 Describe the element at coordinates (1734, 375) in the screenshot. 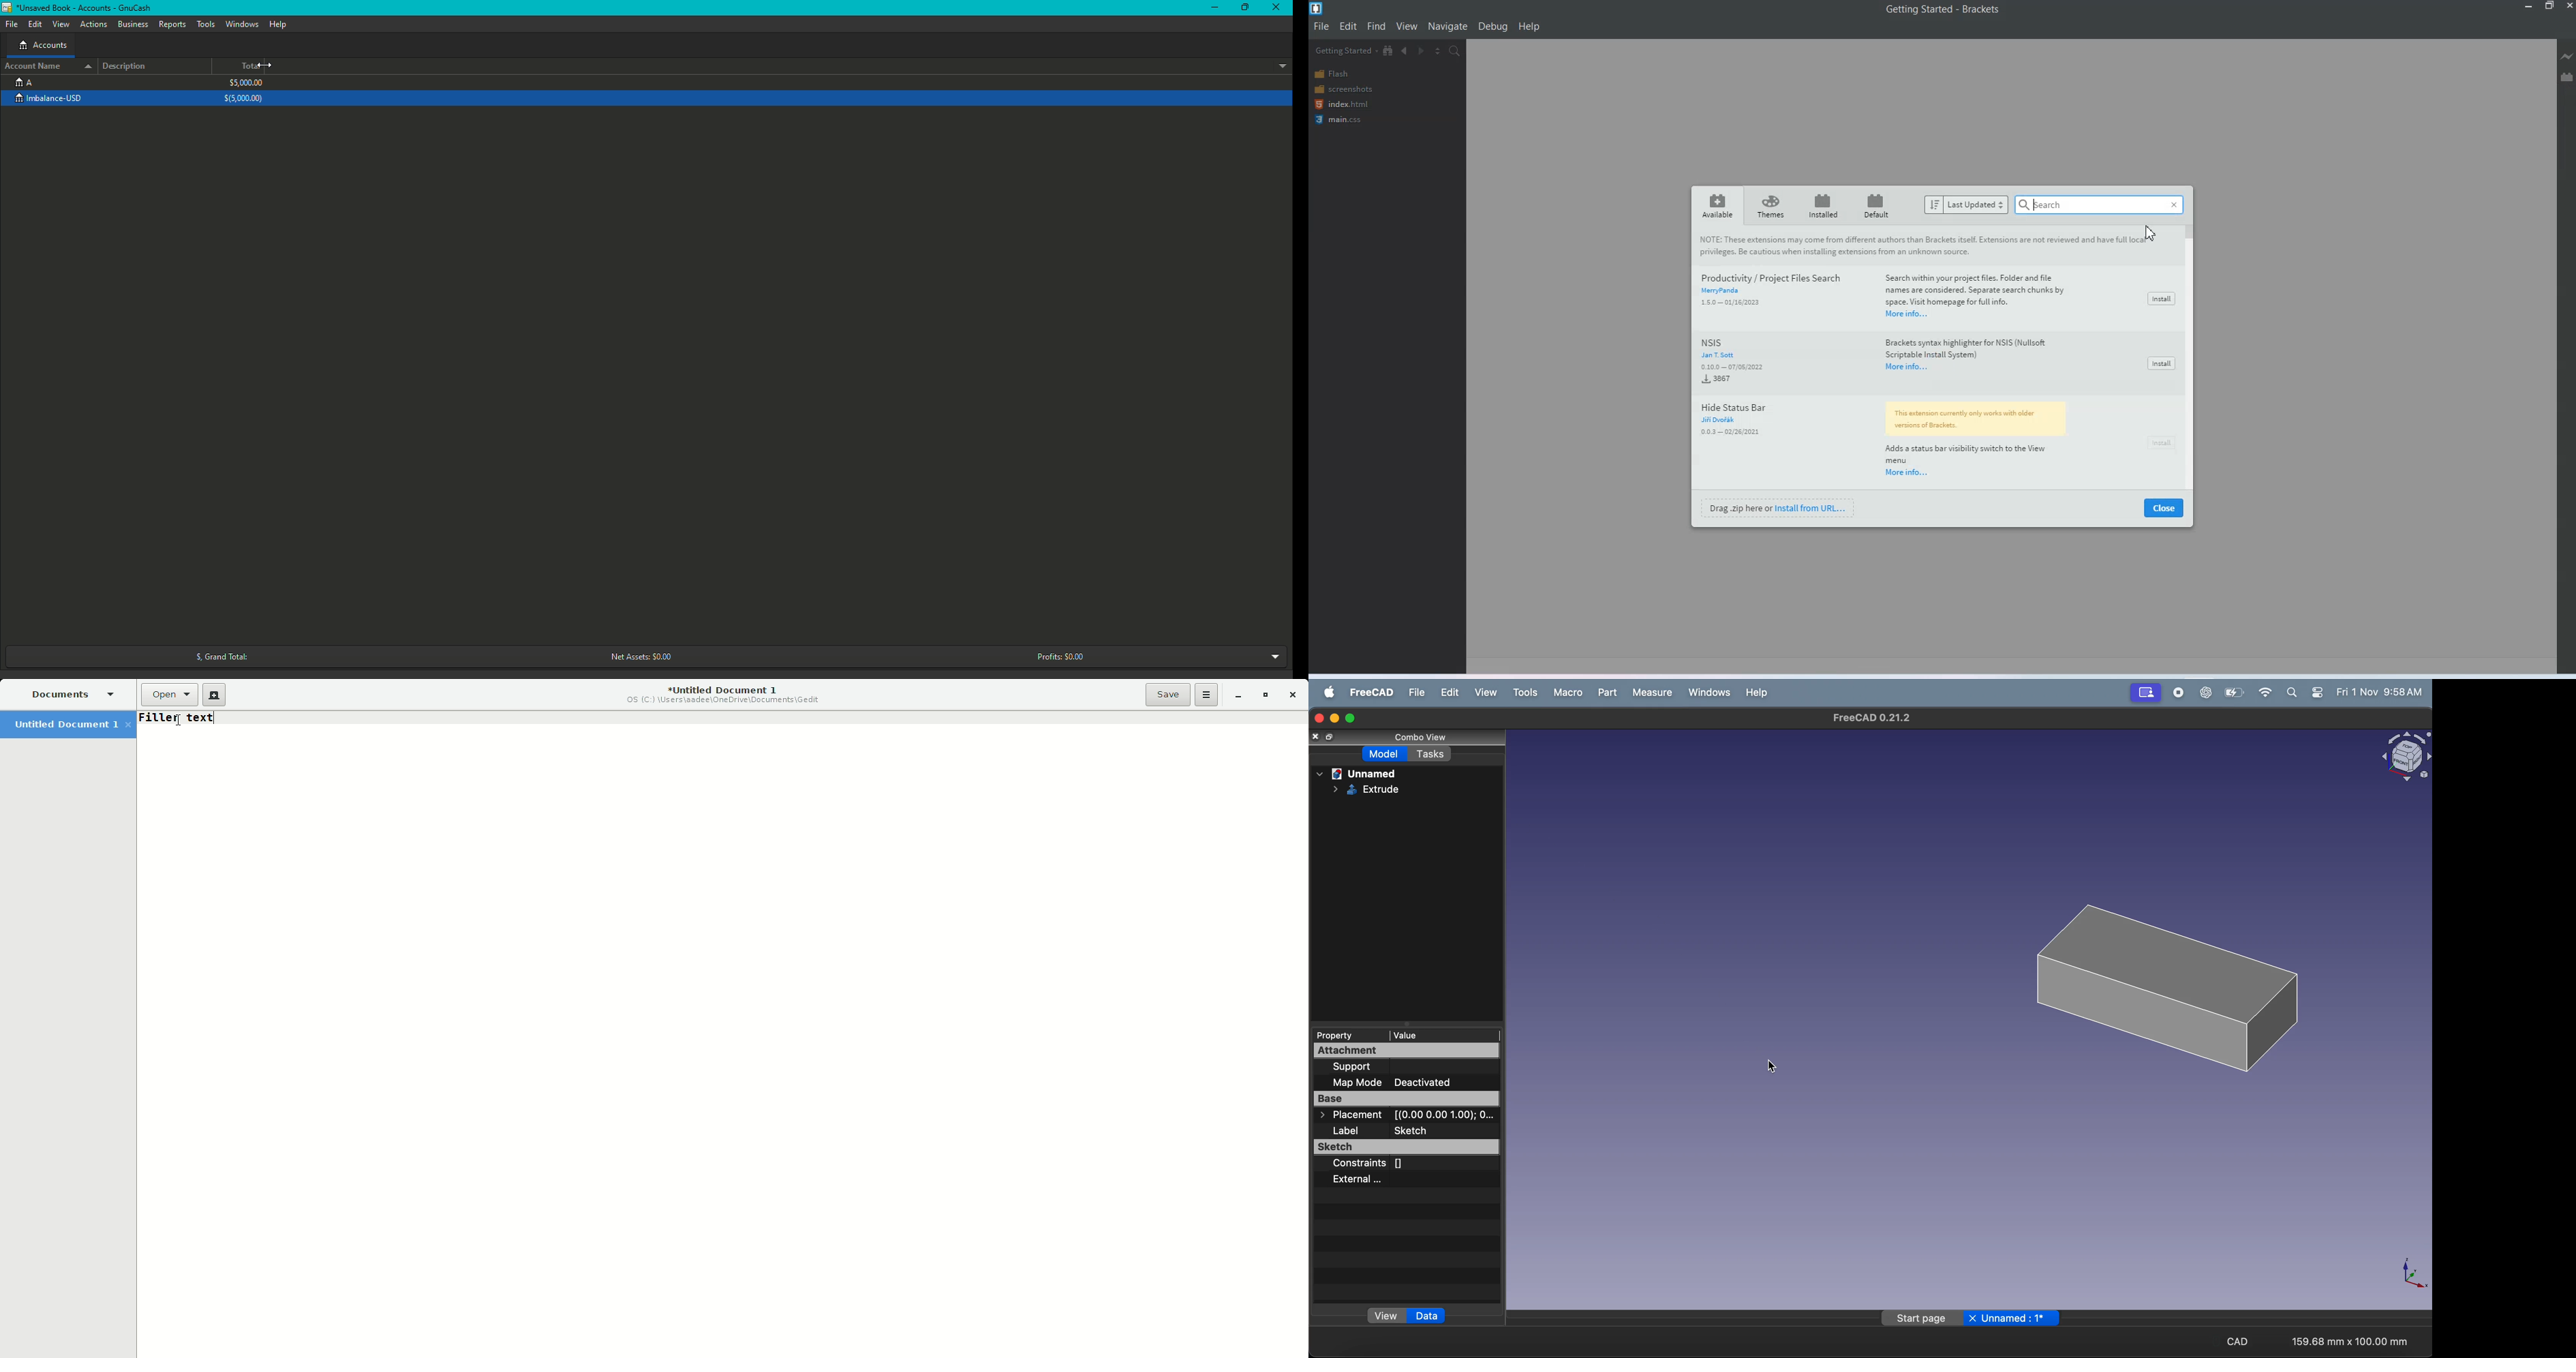

I see `Download kbs` at that location.